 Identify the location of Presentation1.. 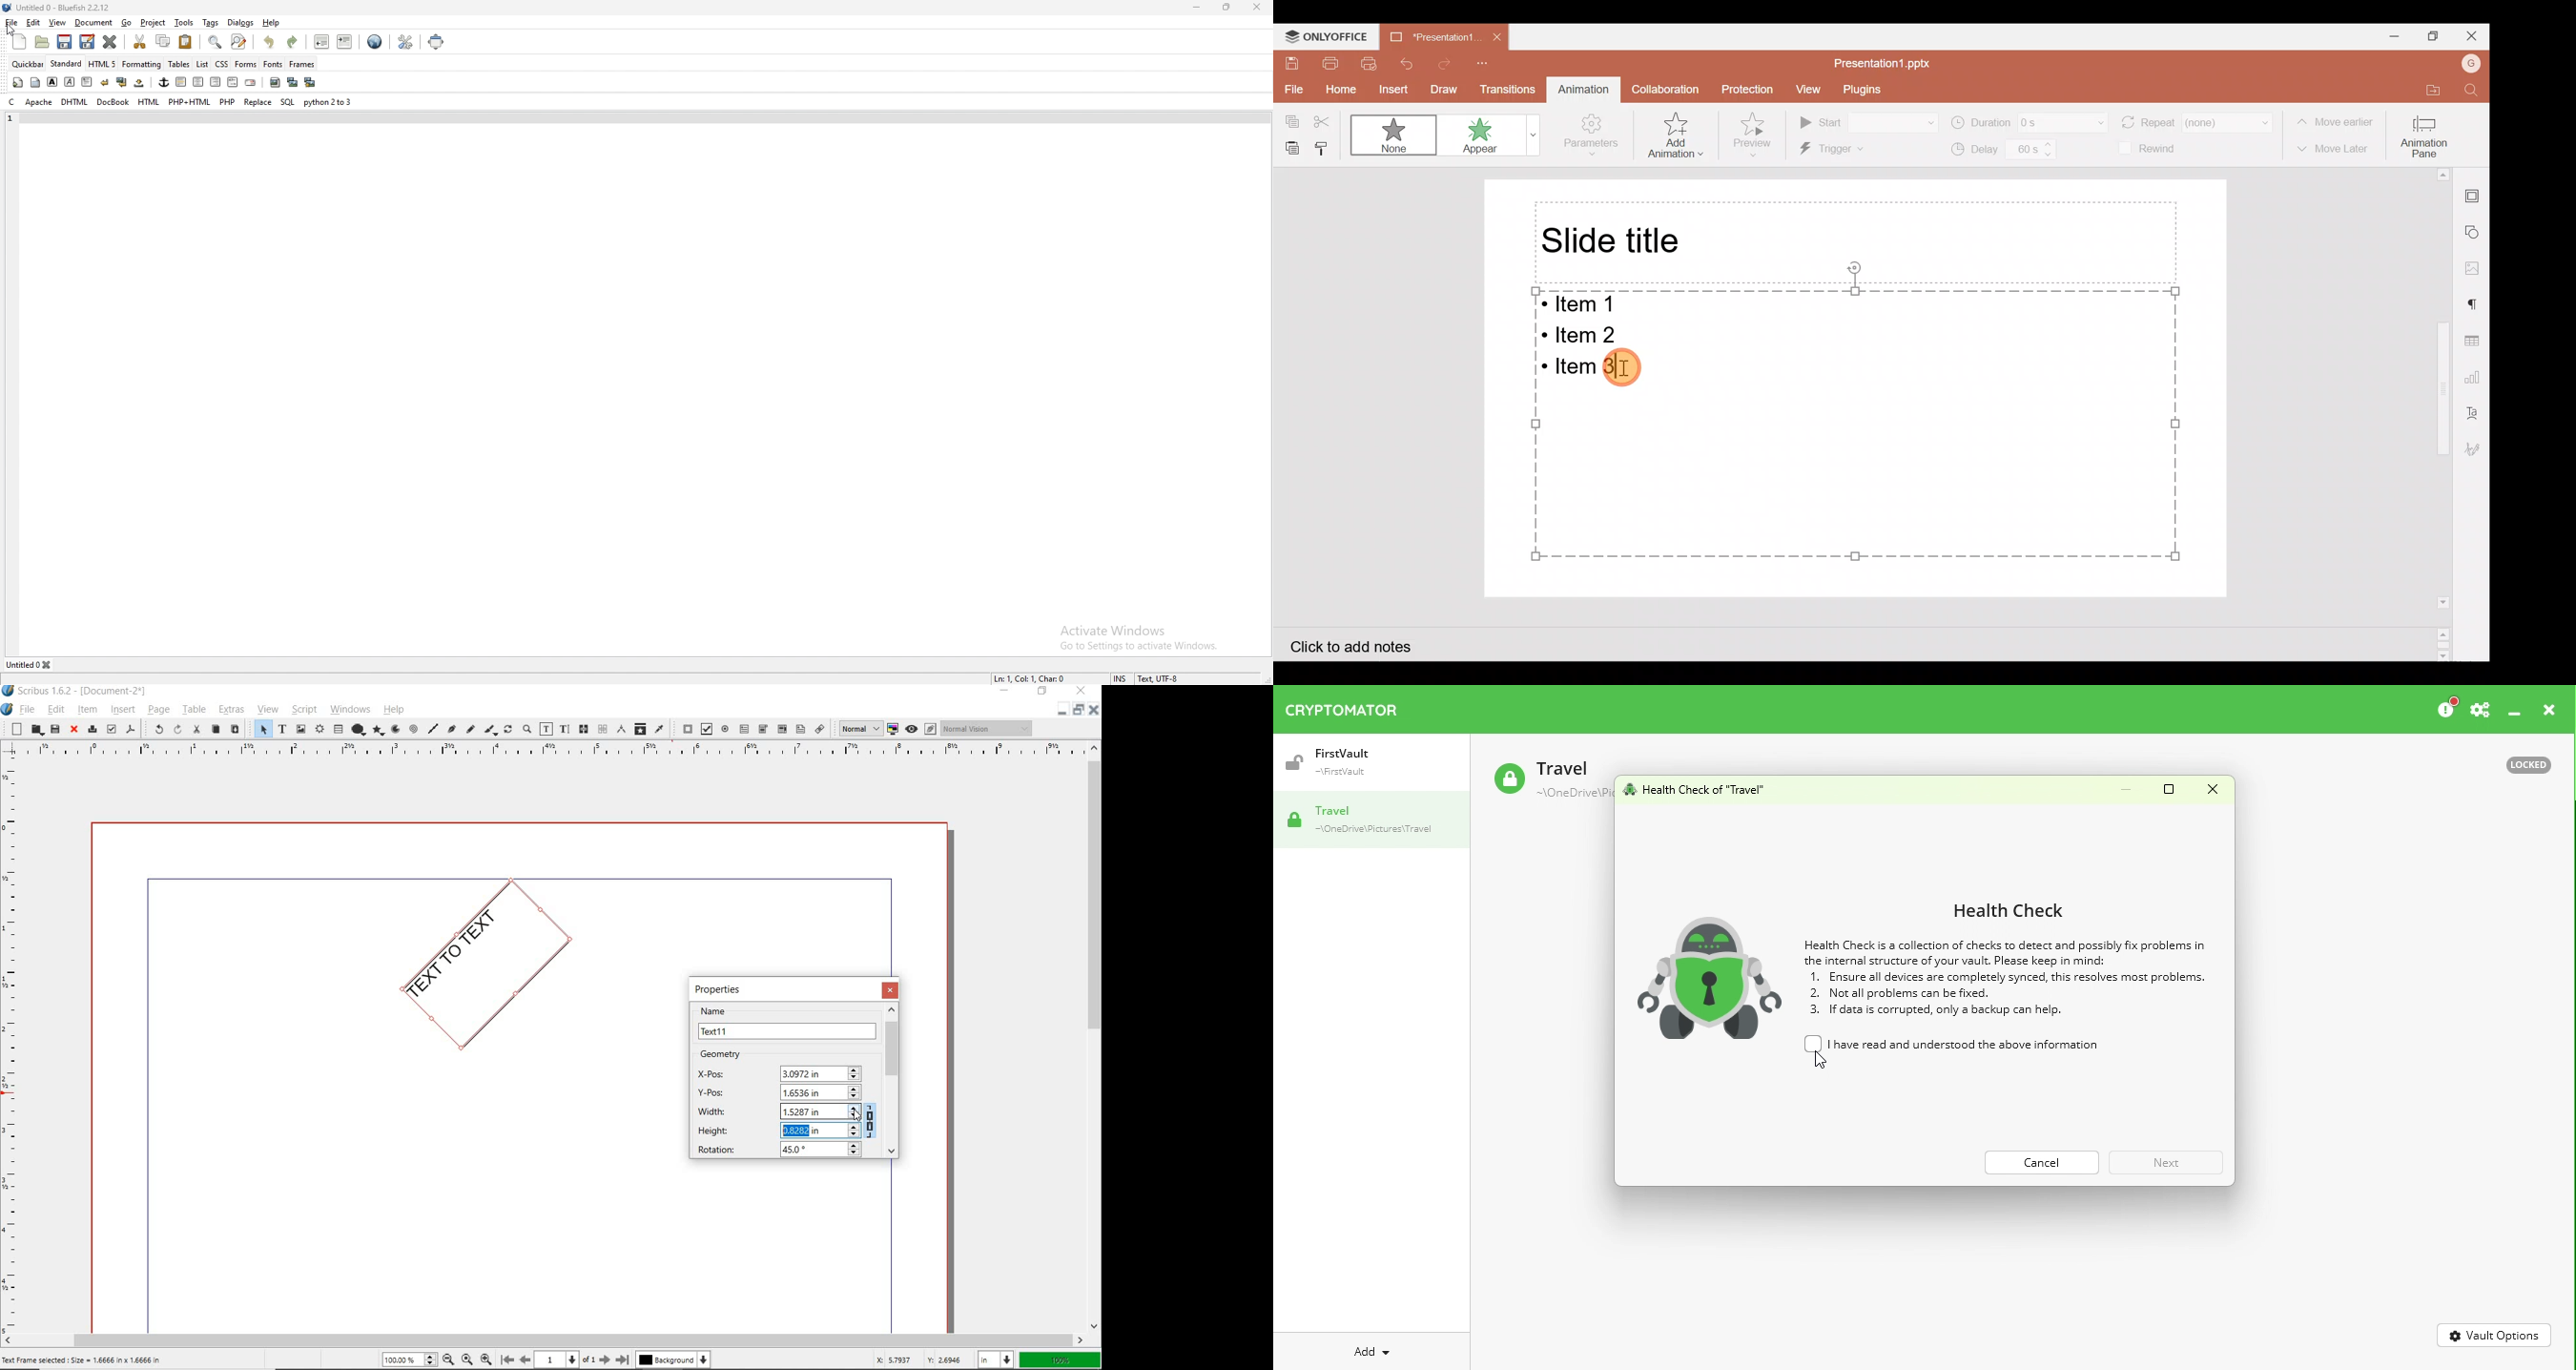
(1429, 39).